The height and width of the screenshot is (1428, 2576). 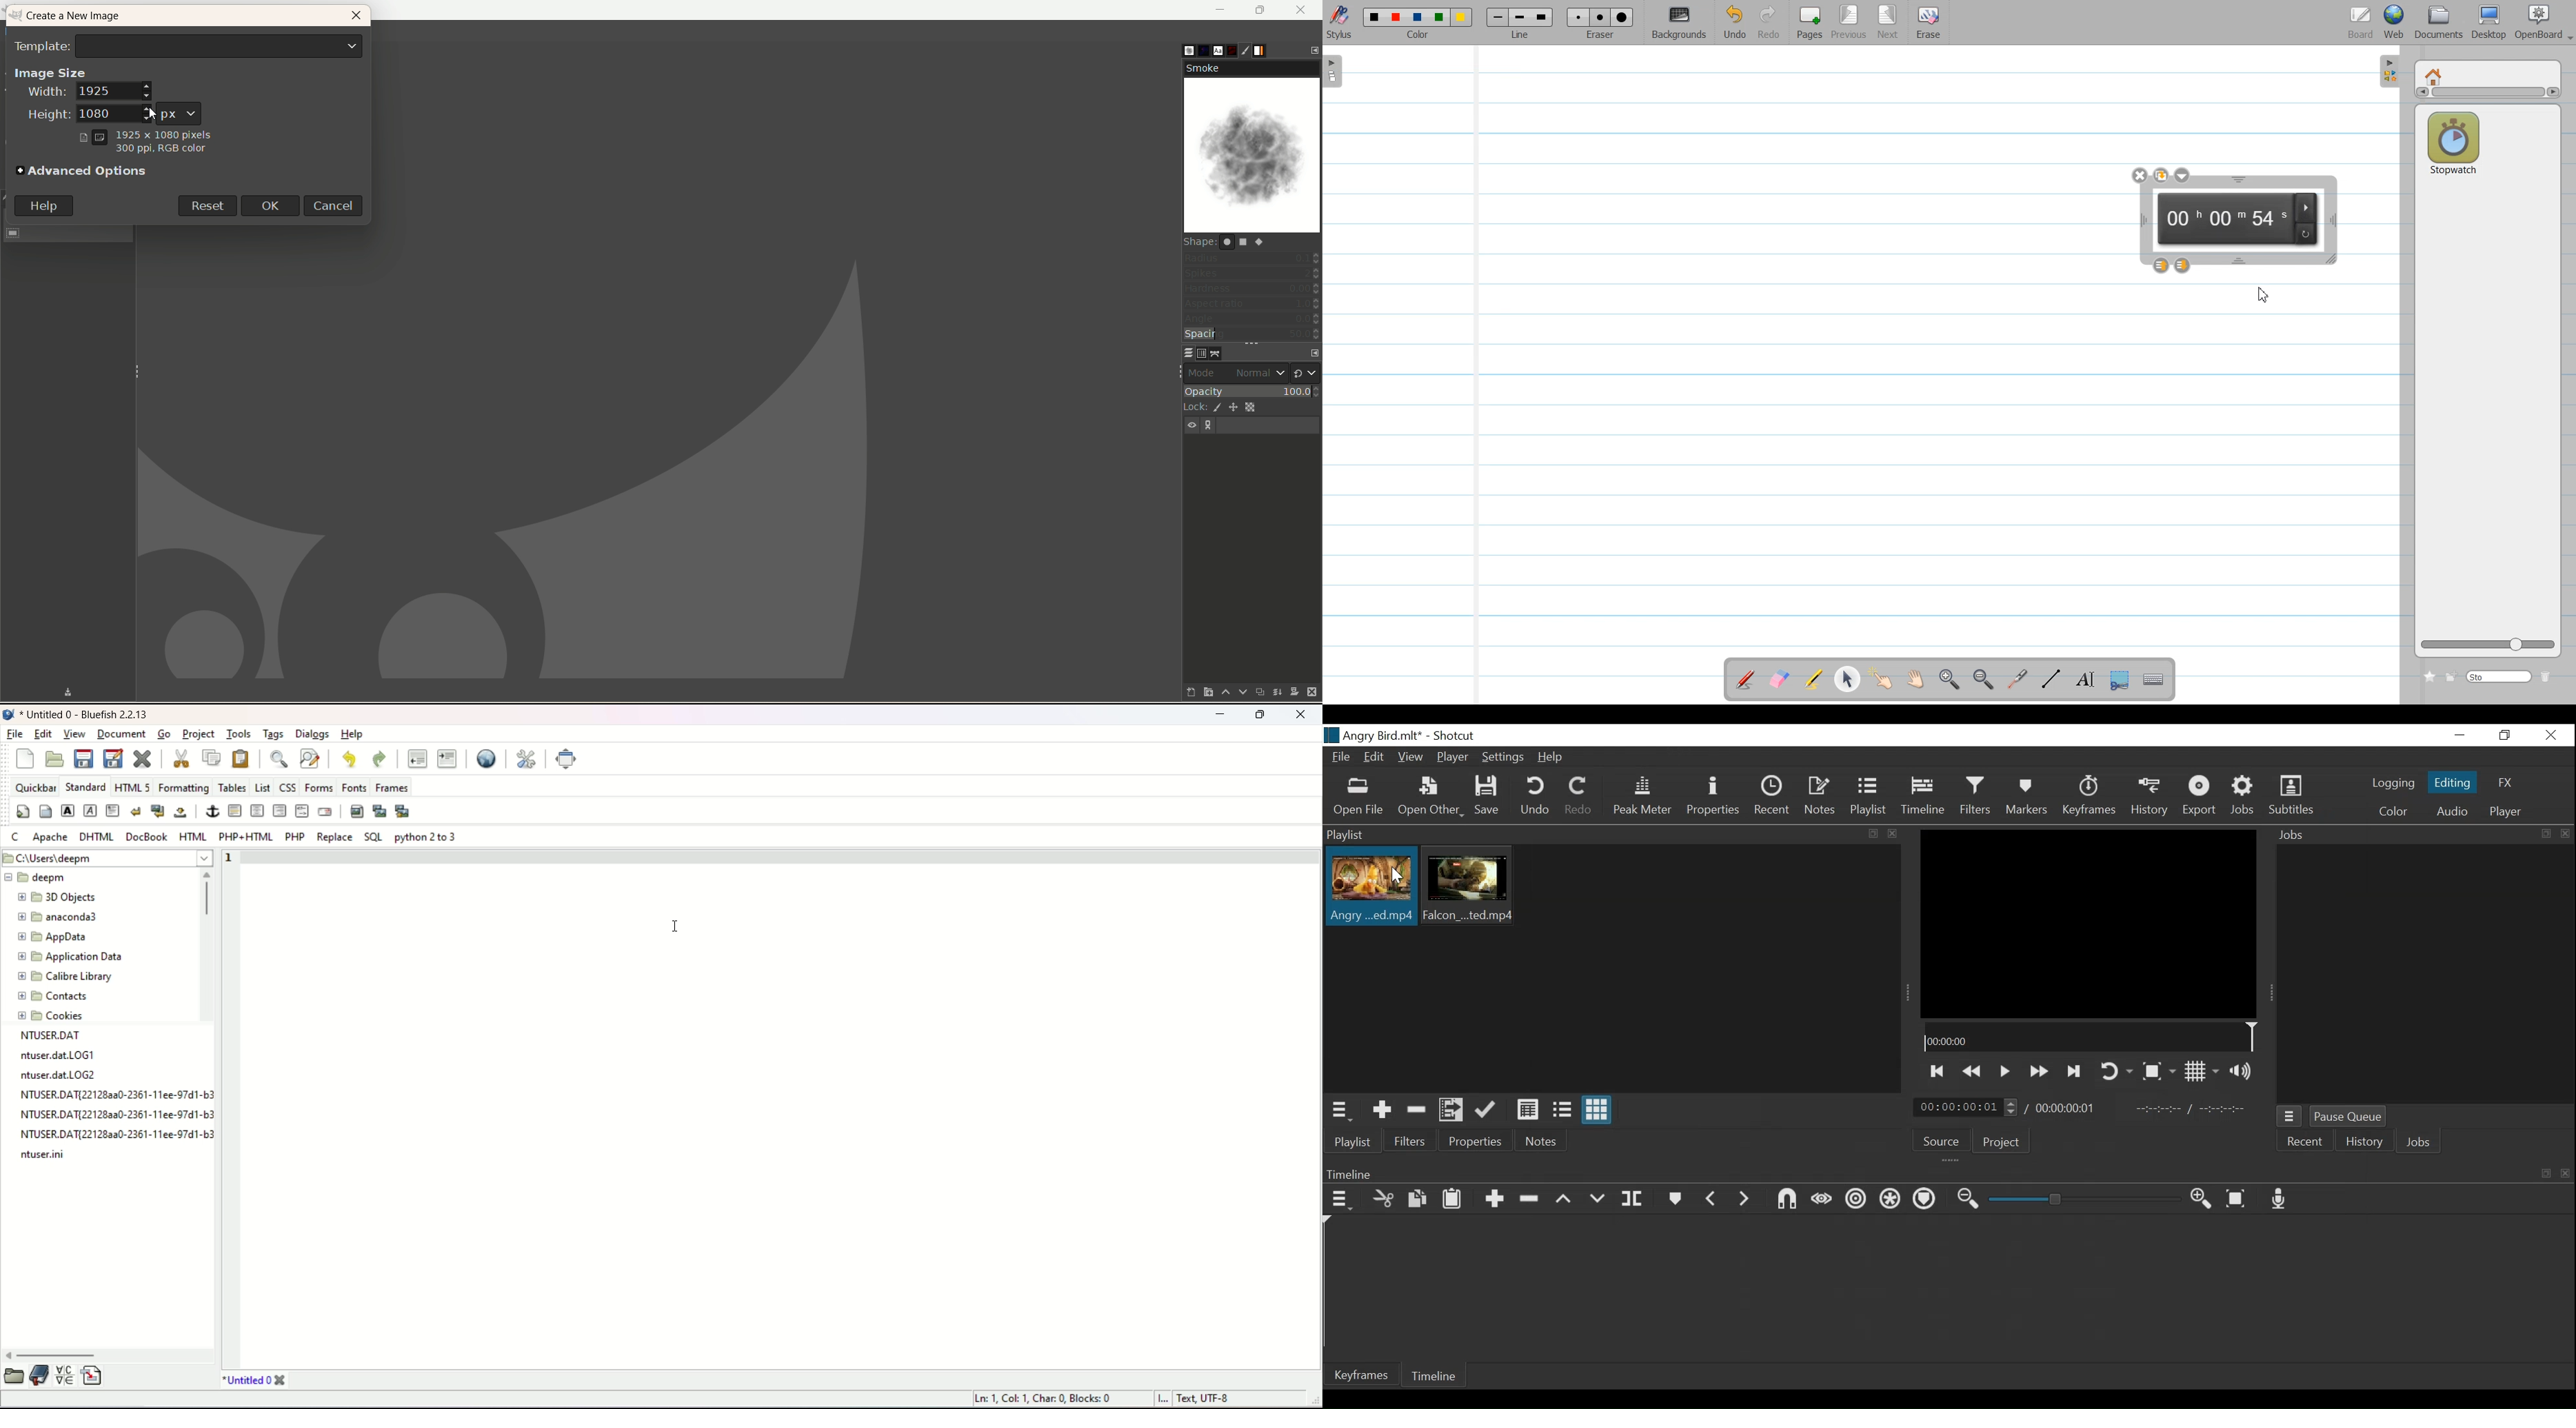 I want to click on Help, so click(x=1552, y=759).